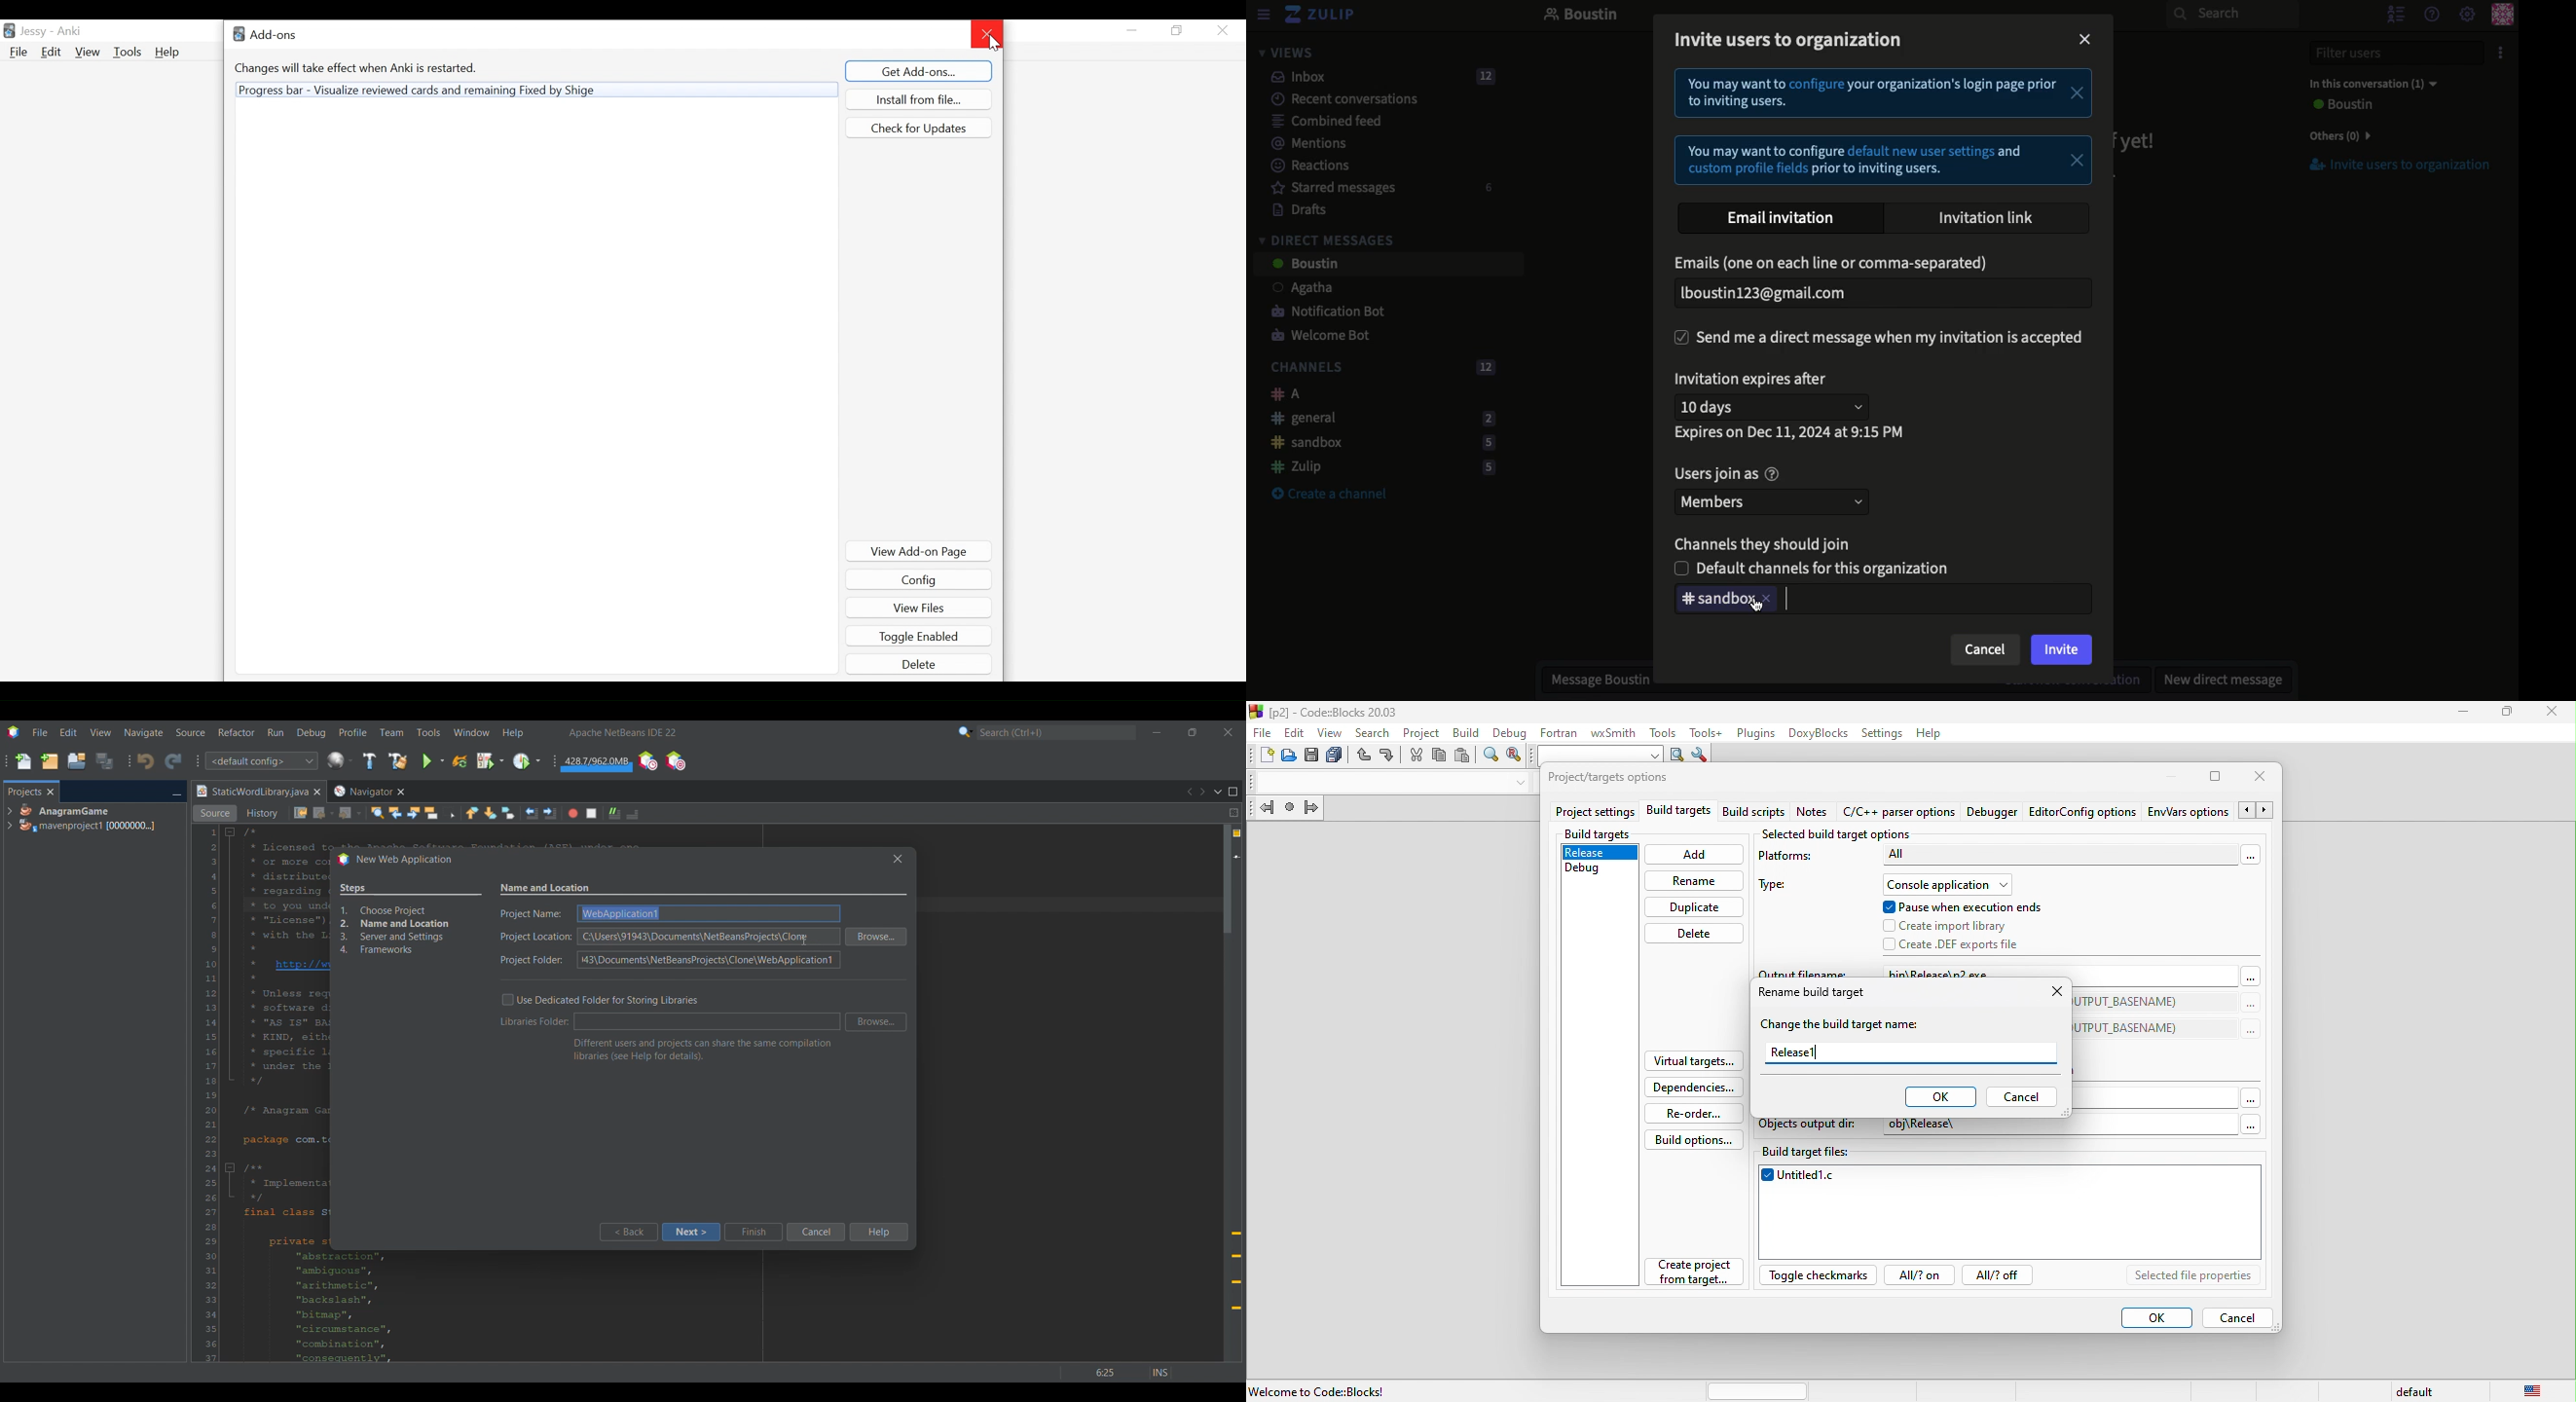 The height and width of the screenshot is (1428, 2576). What do you see at coordinates (535, 937) in the screenshot?
I see `Indicates text box for each mentioned detail` at bounding box center [535, 937].